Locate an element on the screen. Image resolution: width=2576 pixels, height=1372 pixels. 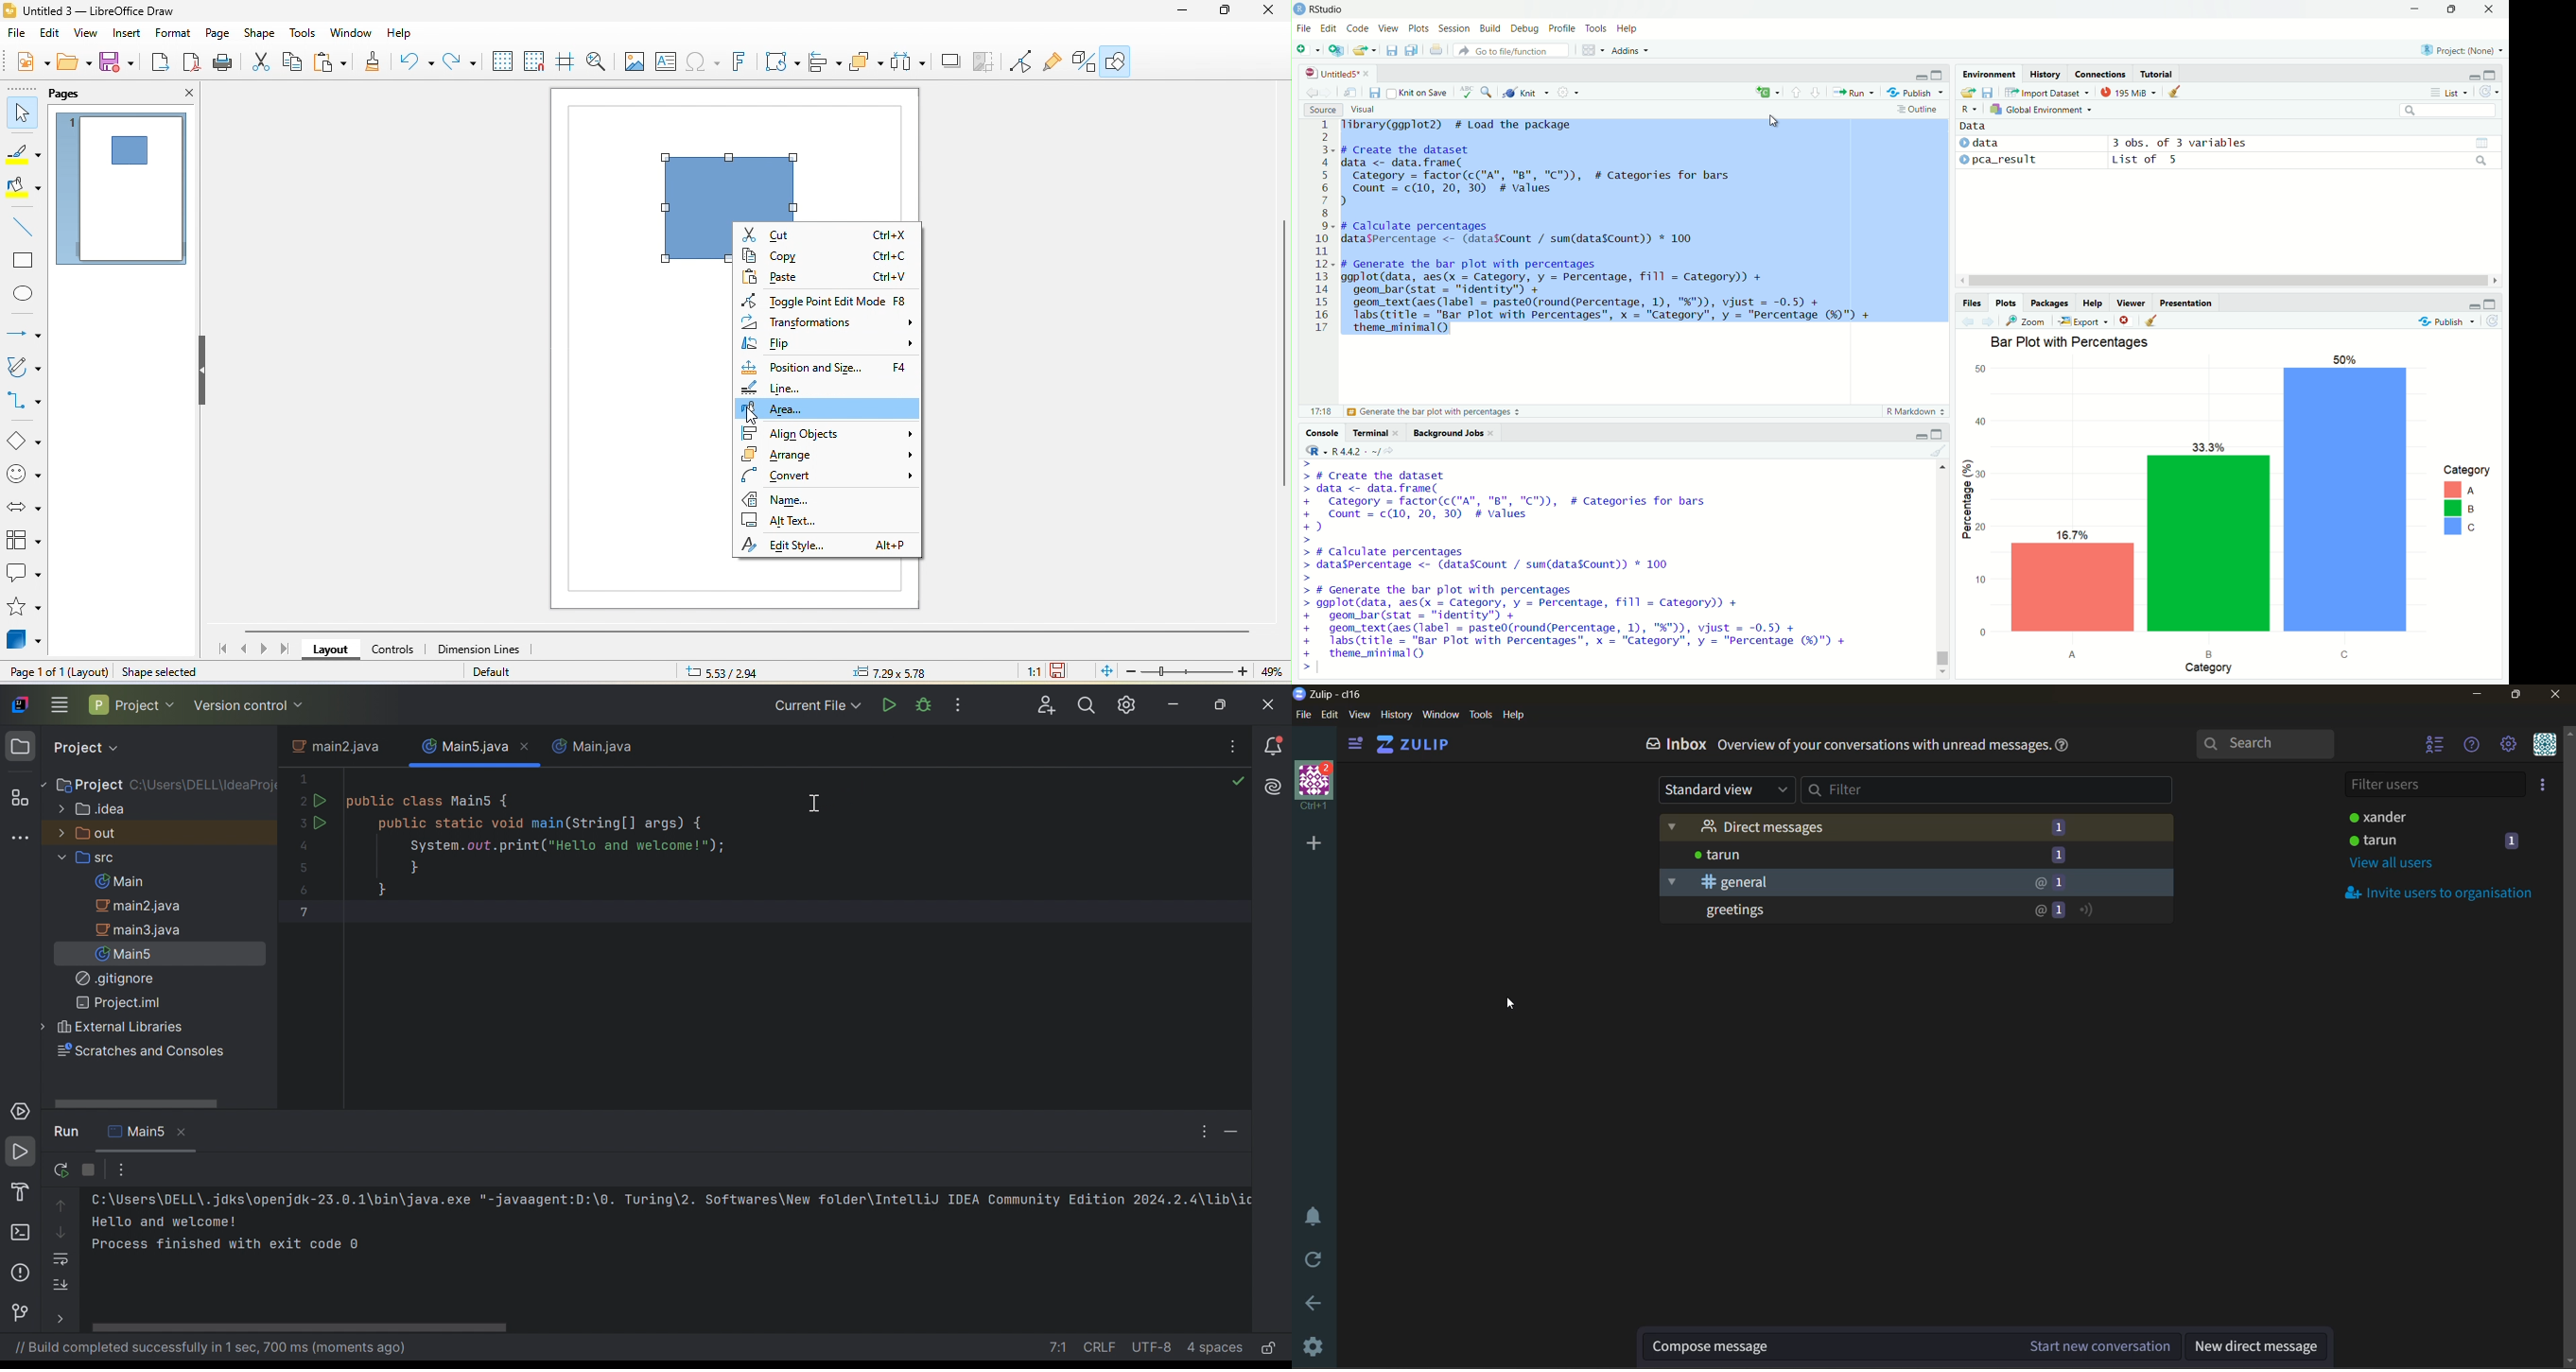
go forward is located at coordinates (1328, 93).